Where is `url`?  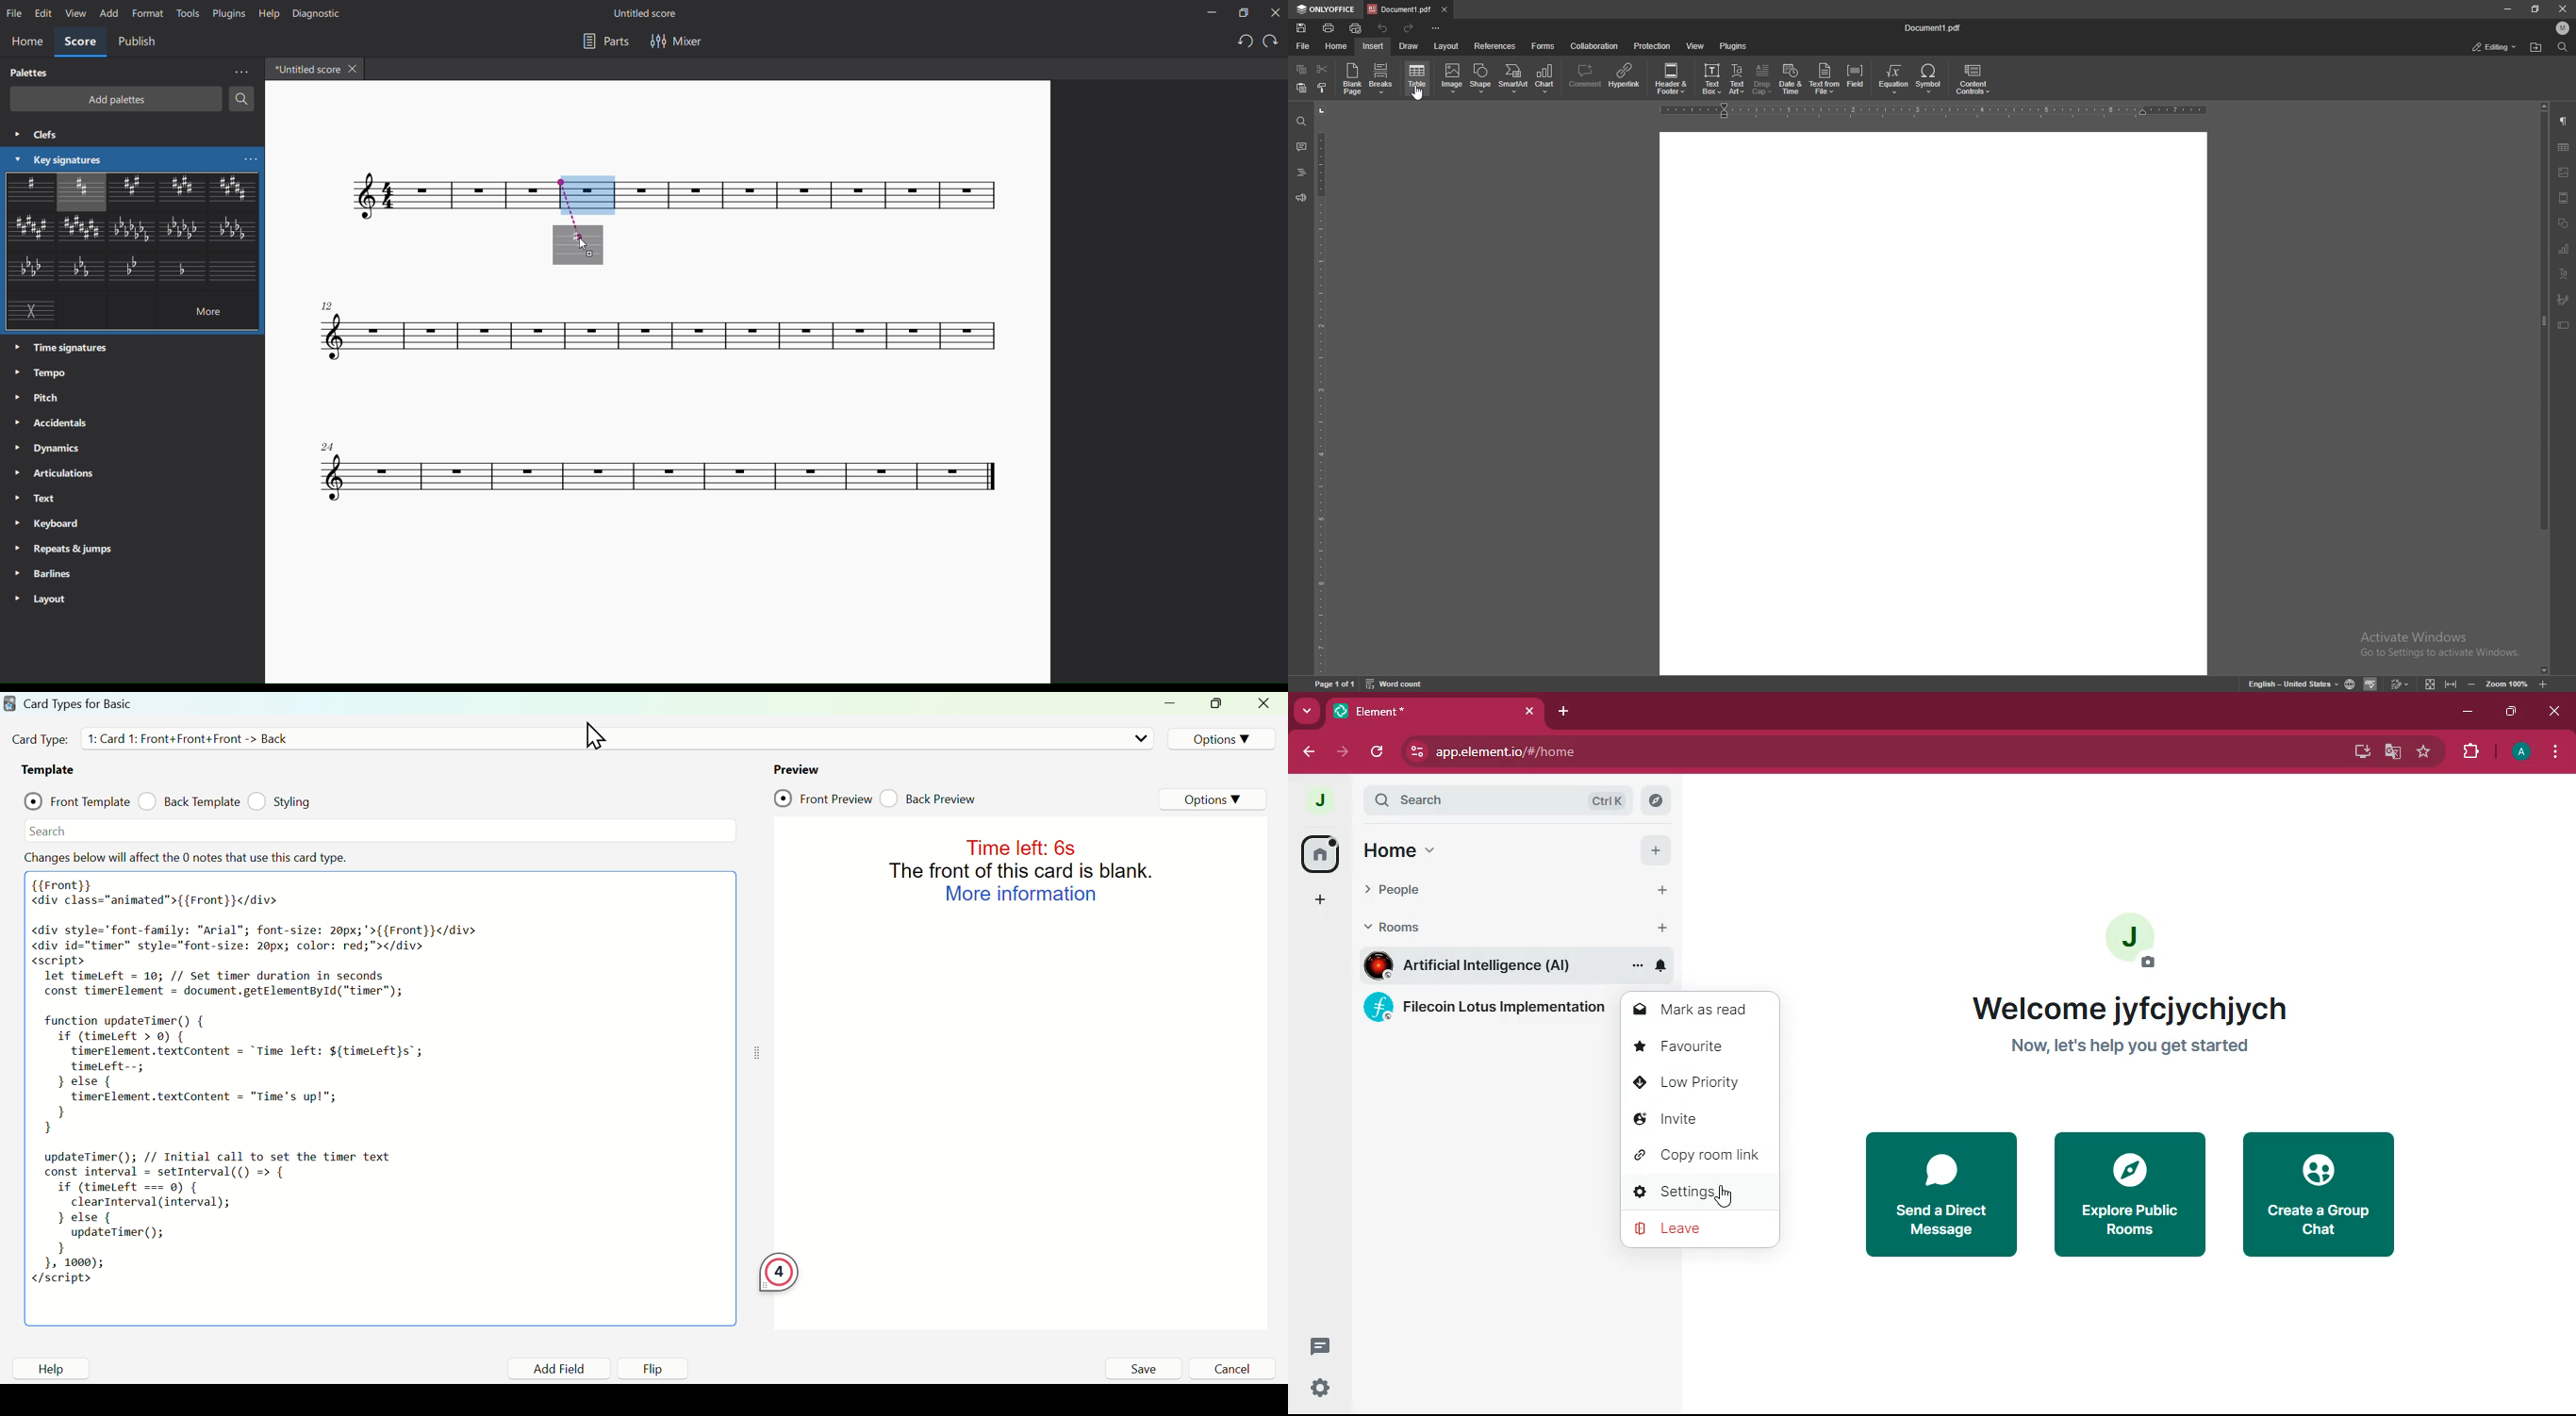
url is located at coordinates (1586, 752).